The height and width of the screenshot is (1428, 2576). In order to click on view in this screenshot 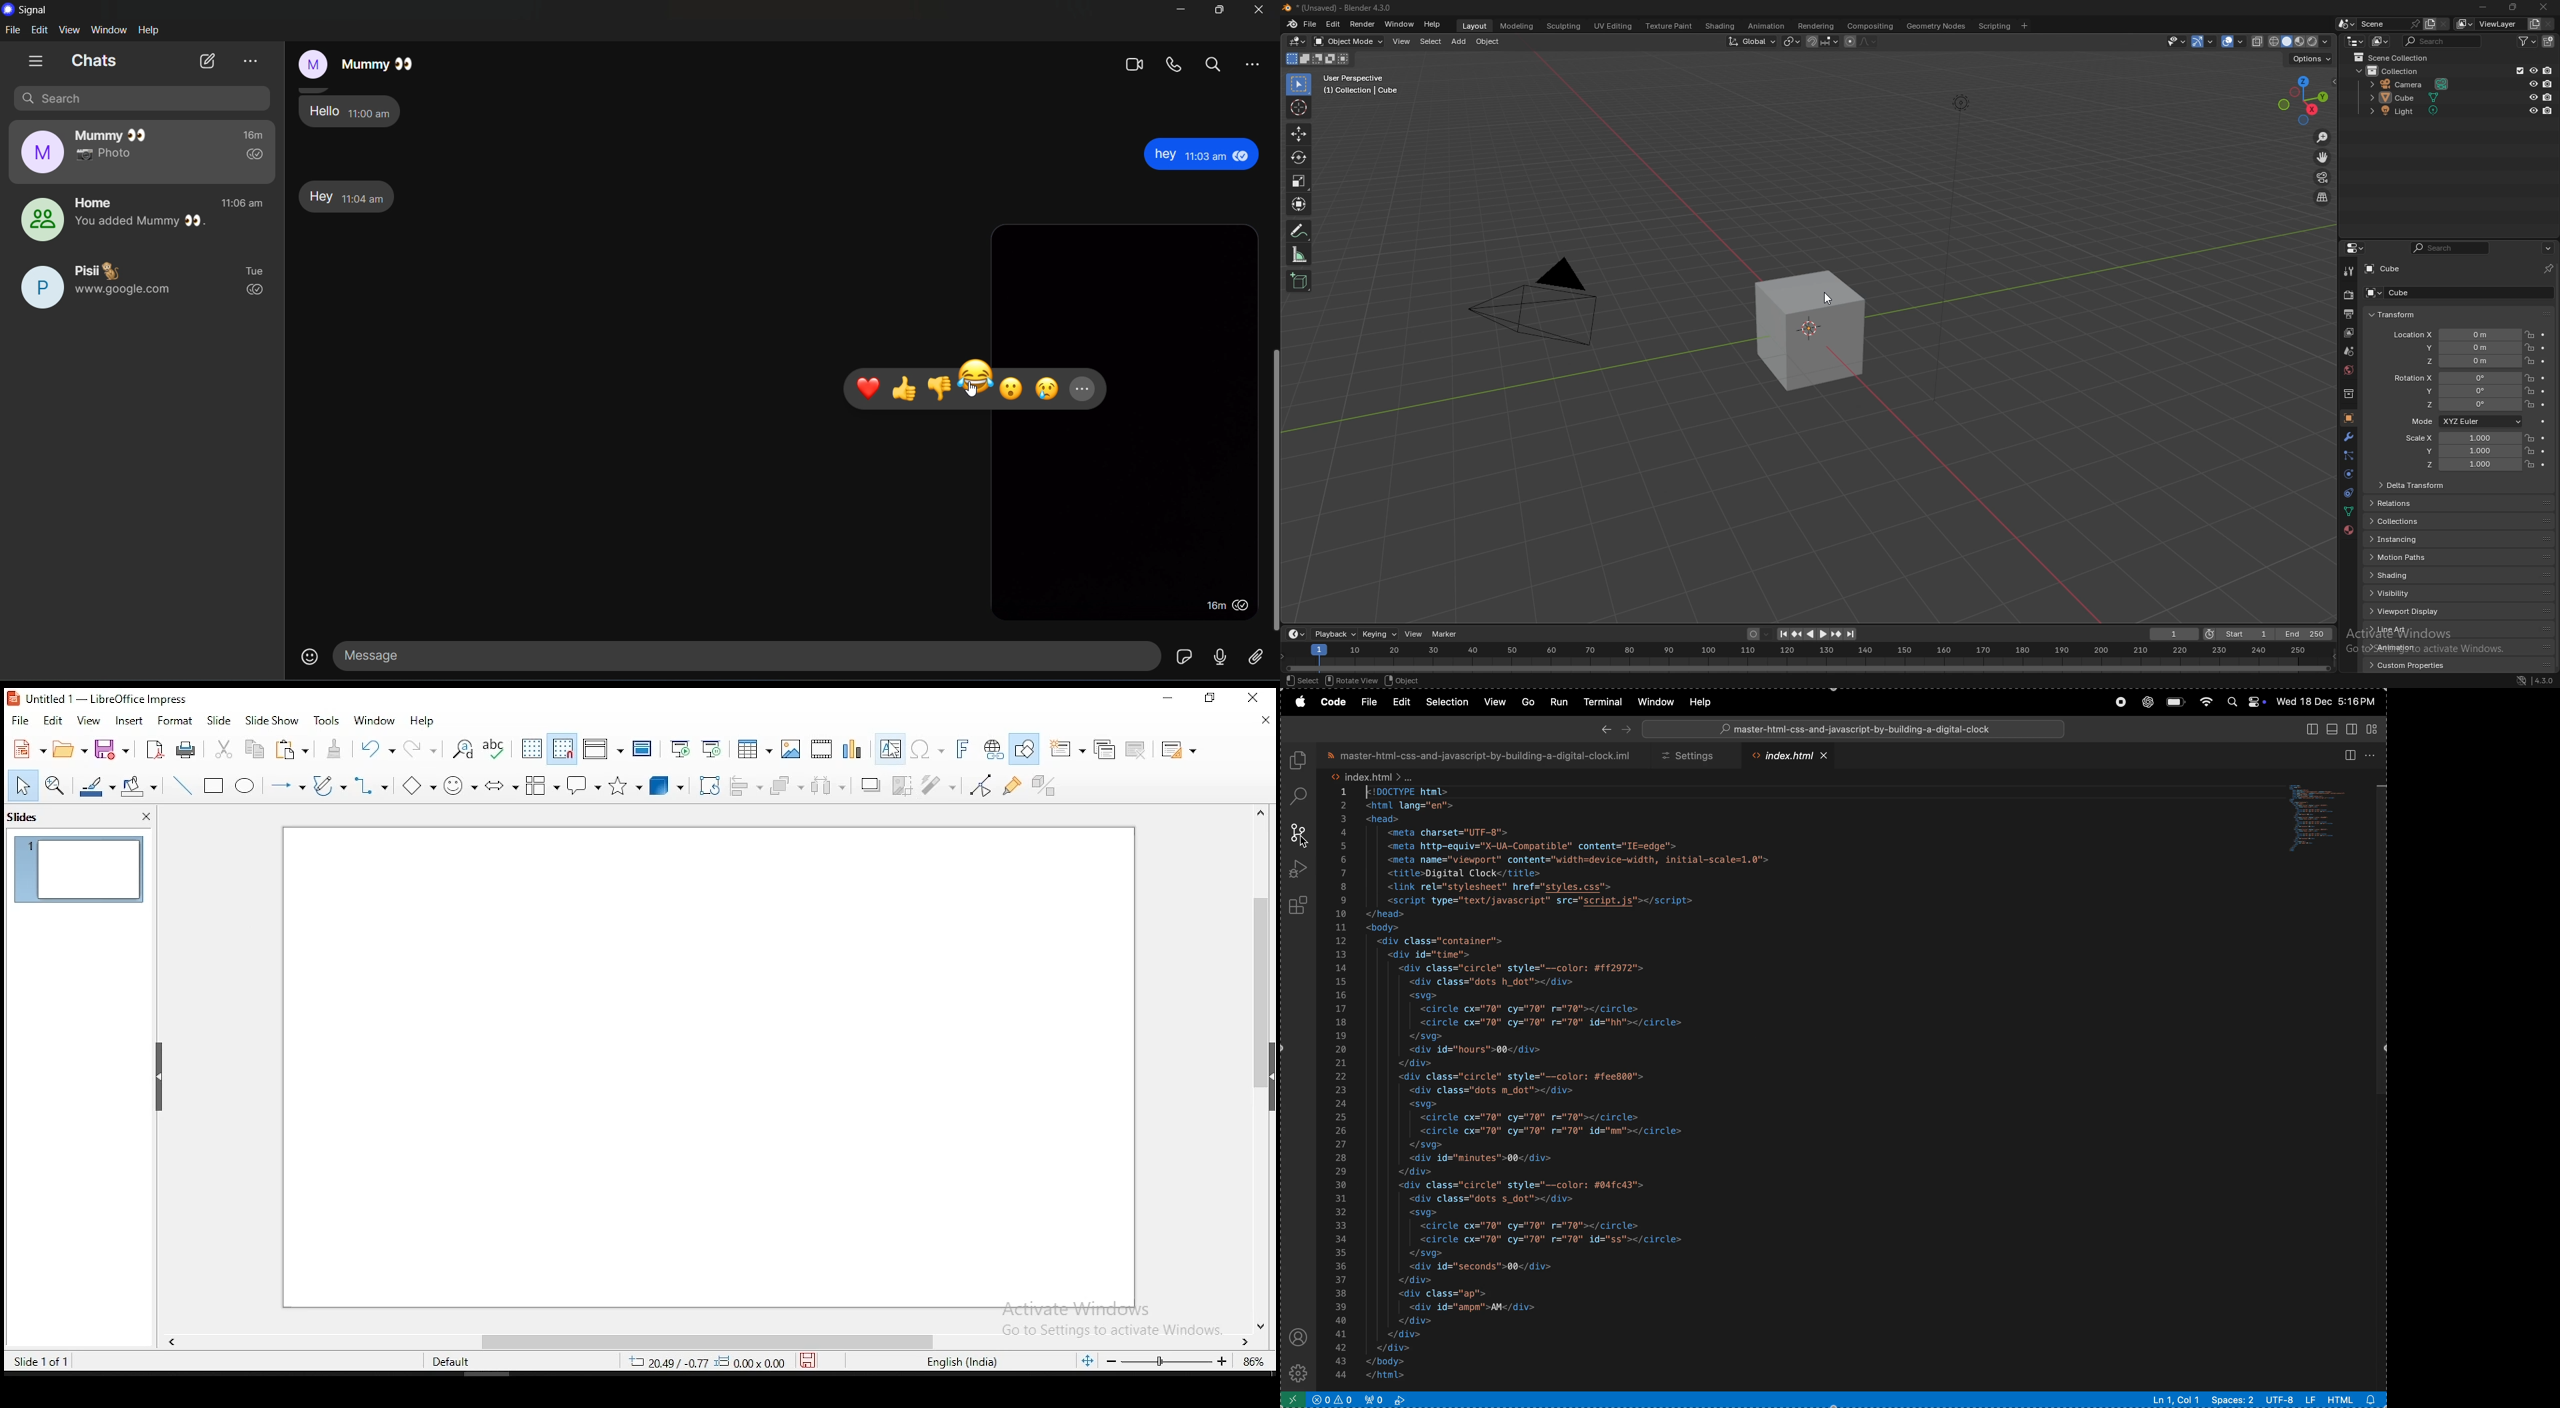, I will do `click(72, 30)`.